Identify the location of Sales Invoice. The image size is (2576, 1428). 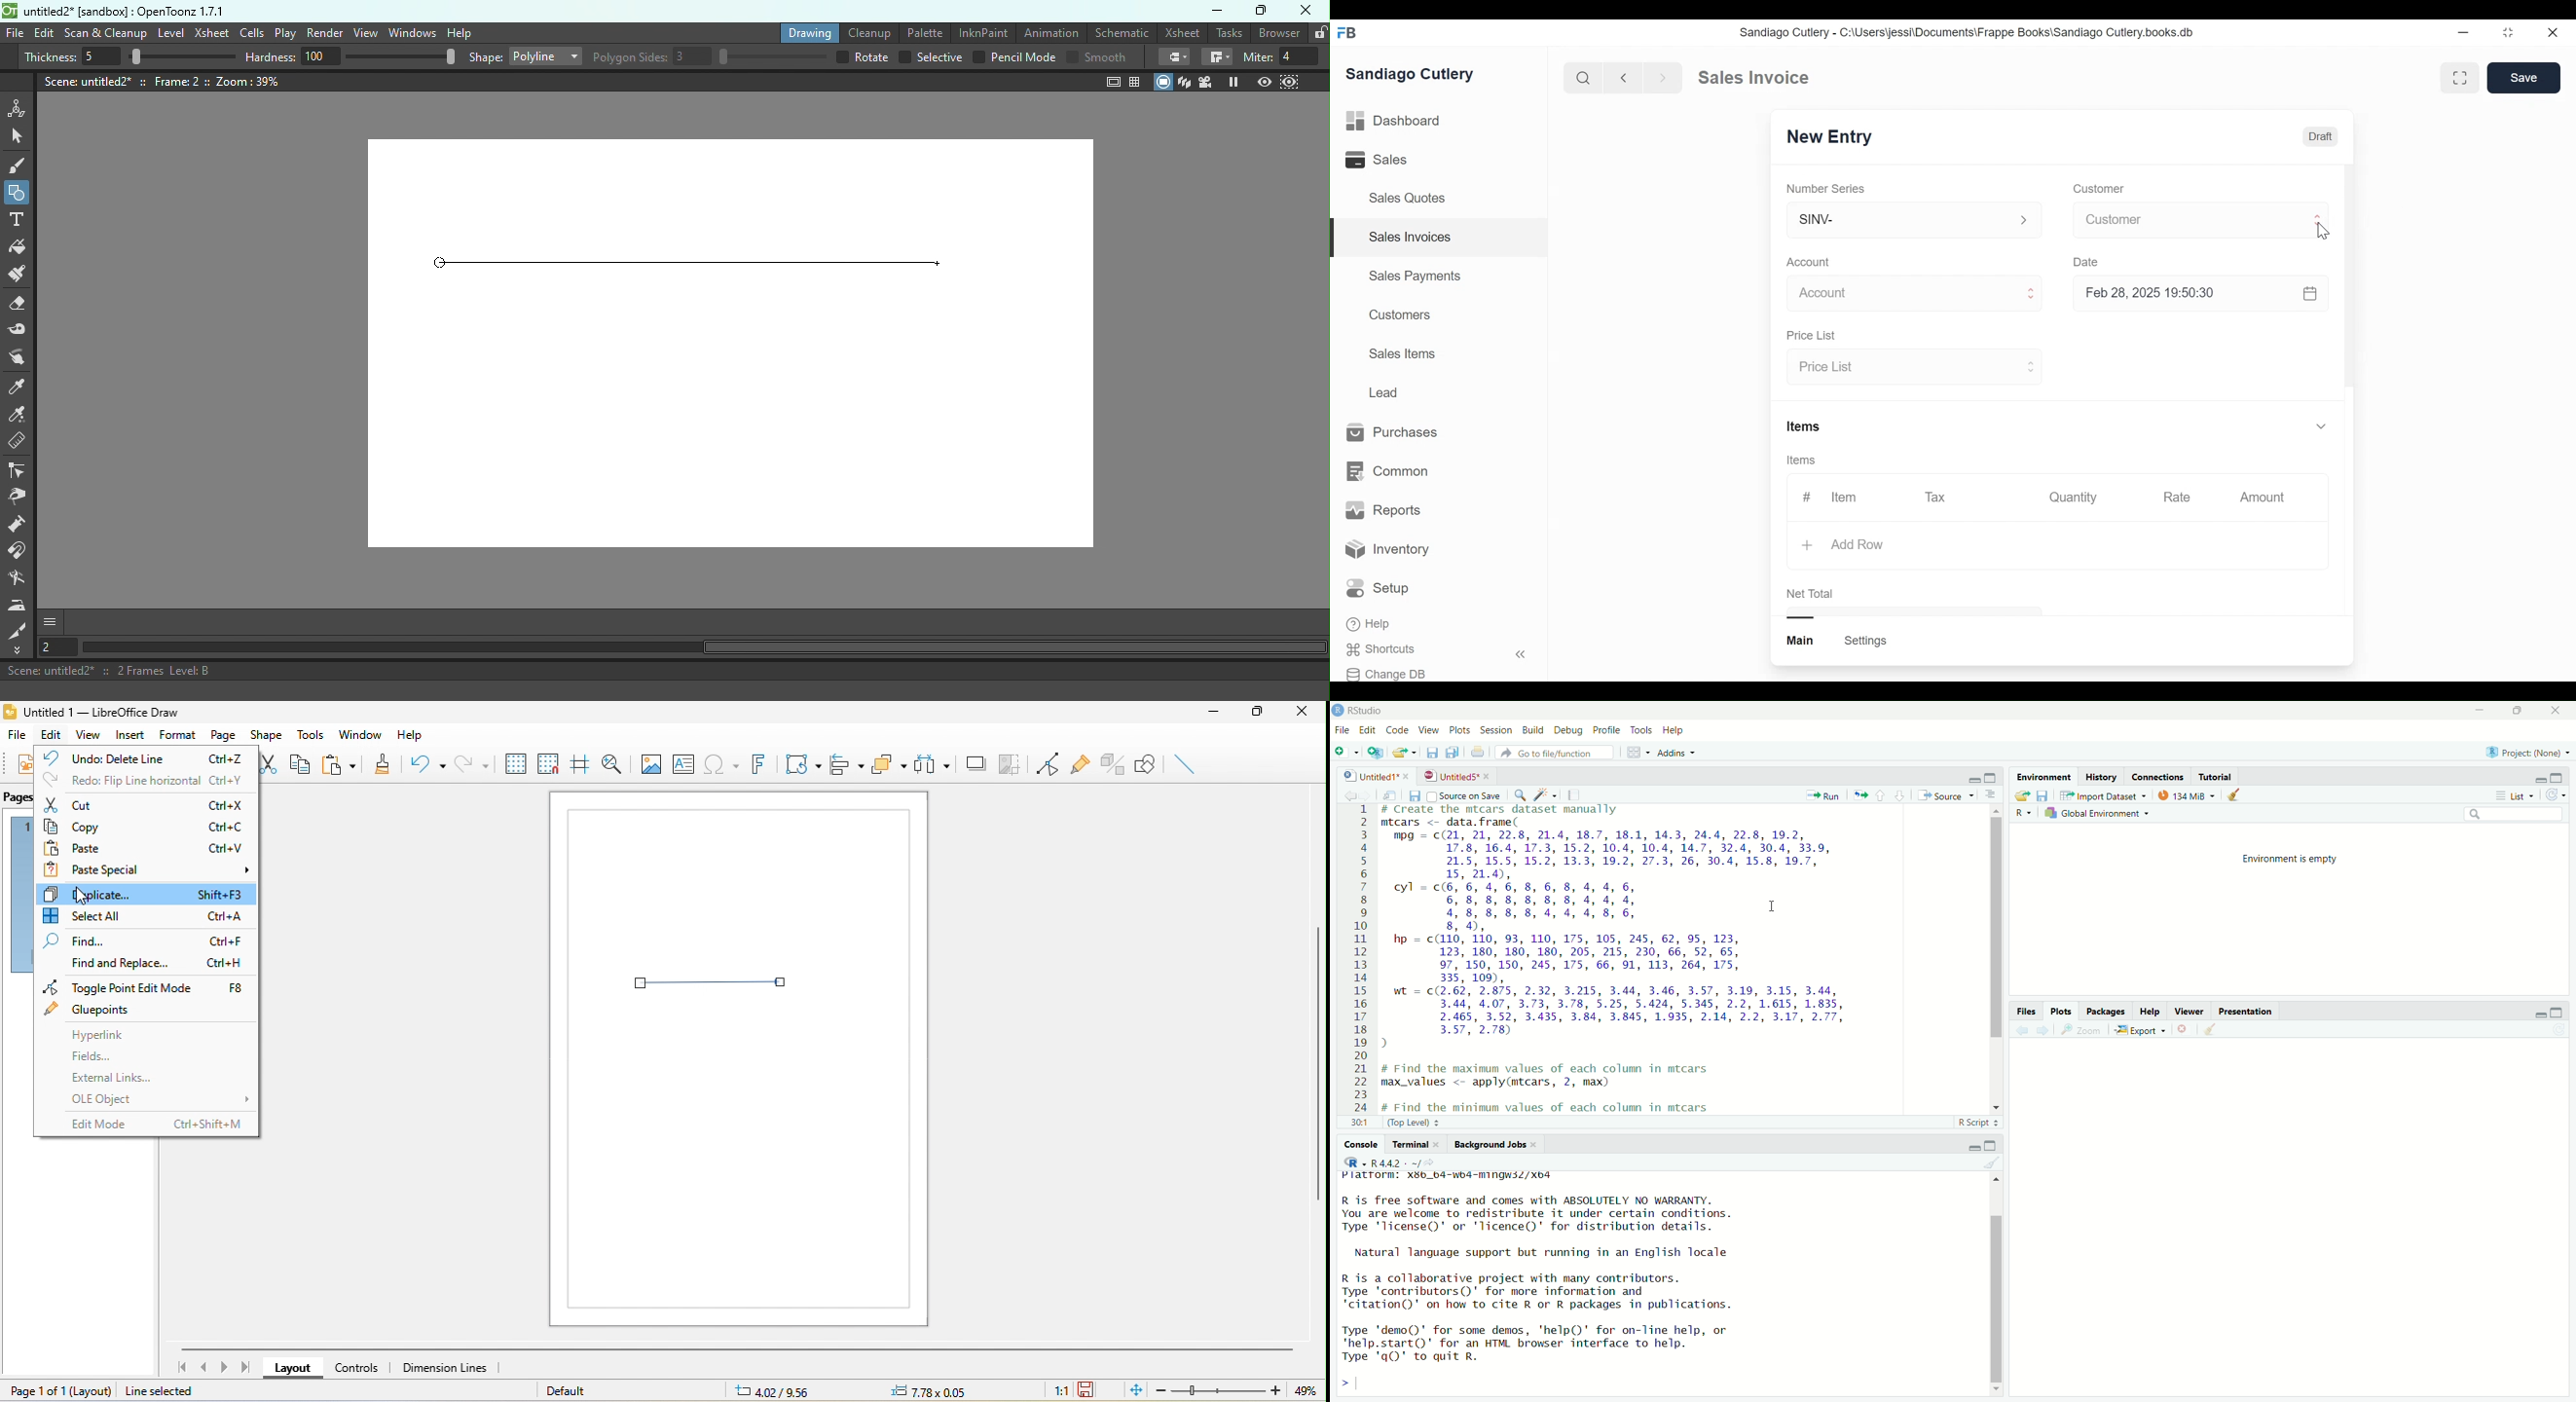
(1753, 78).